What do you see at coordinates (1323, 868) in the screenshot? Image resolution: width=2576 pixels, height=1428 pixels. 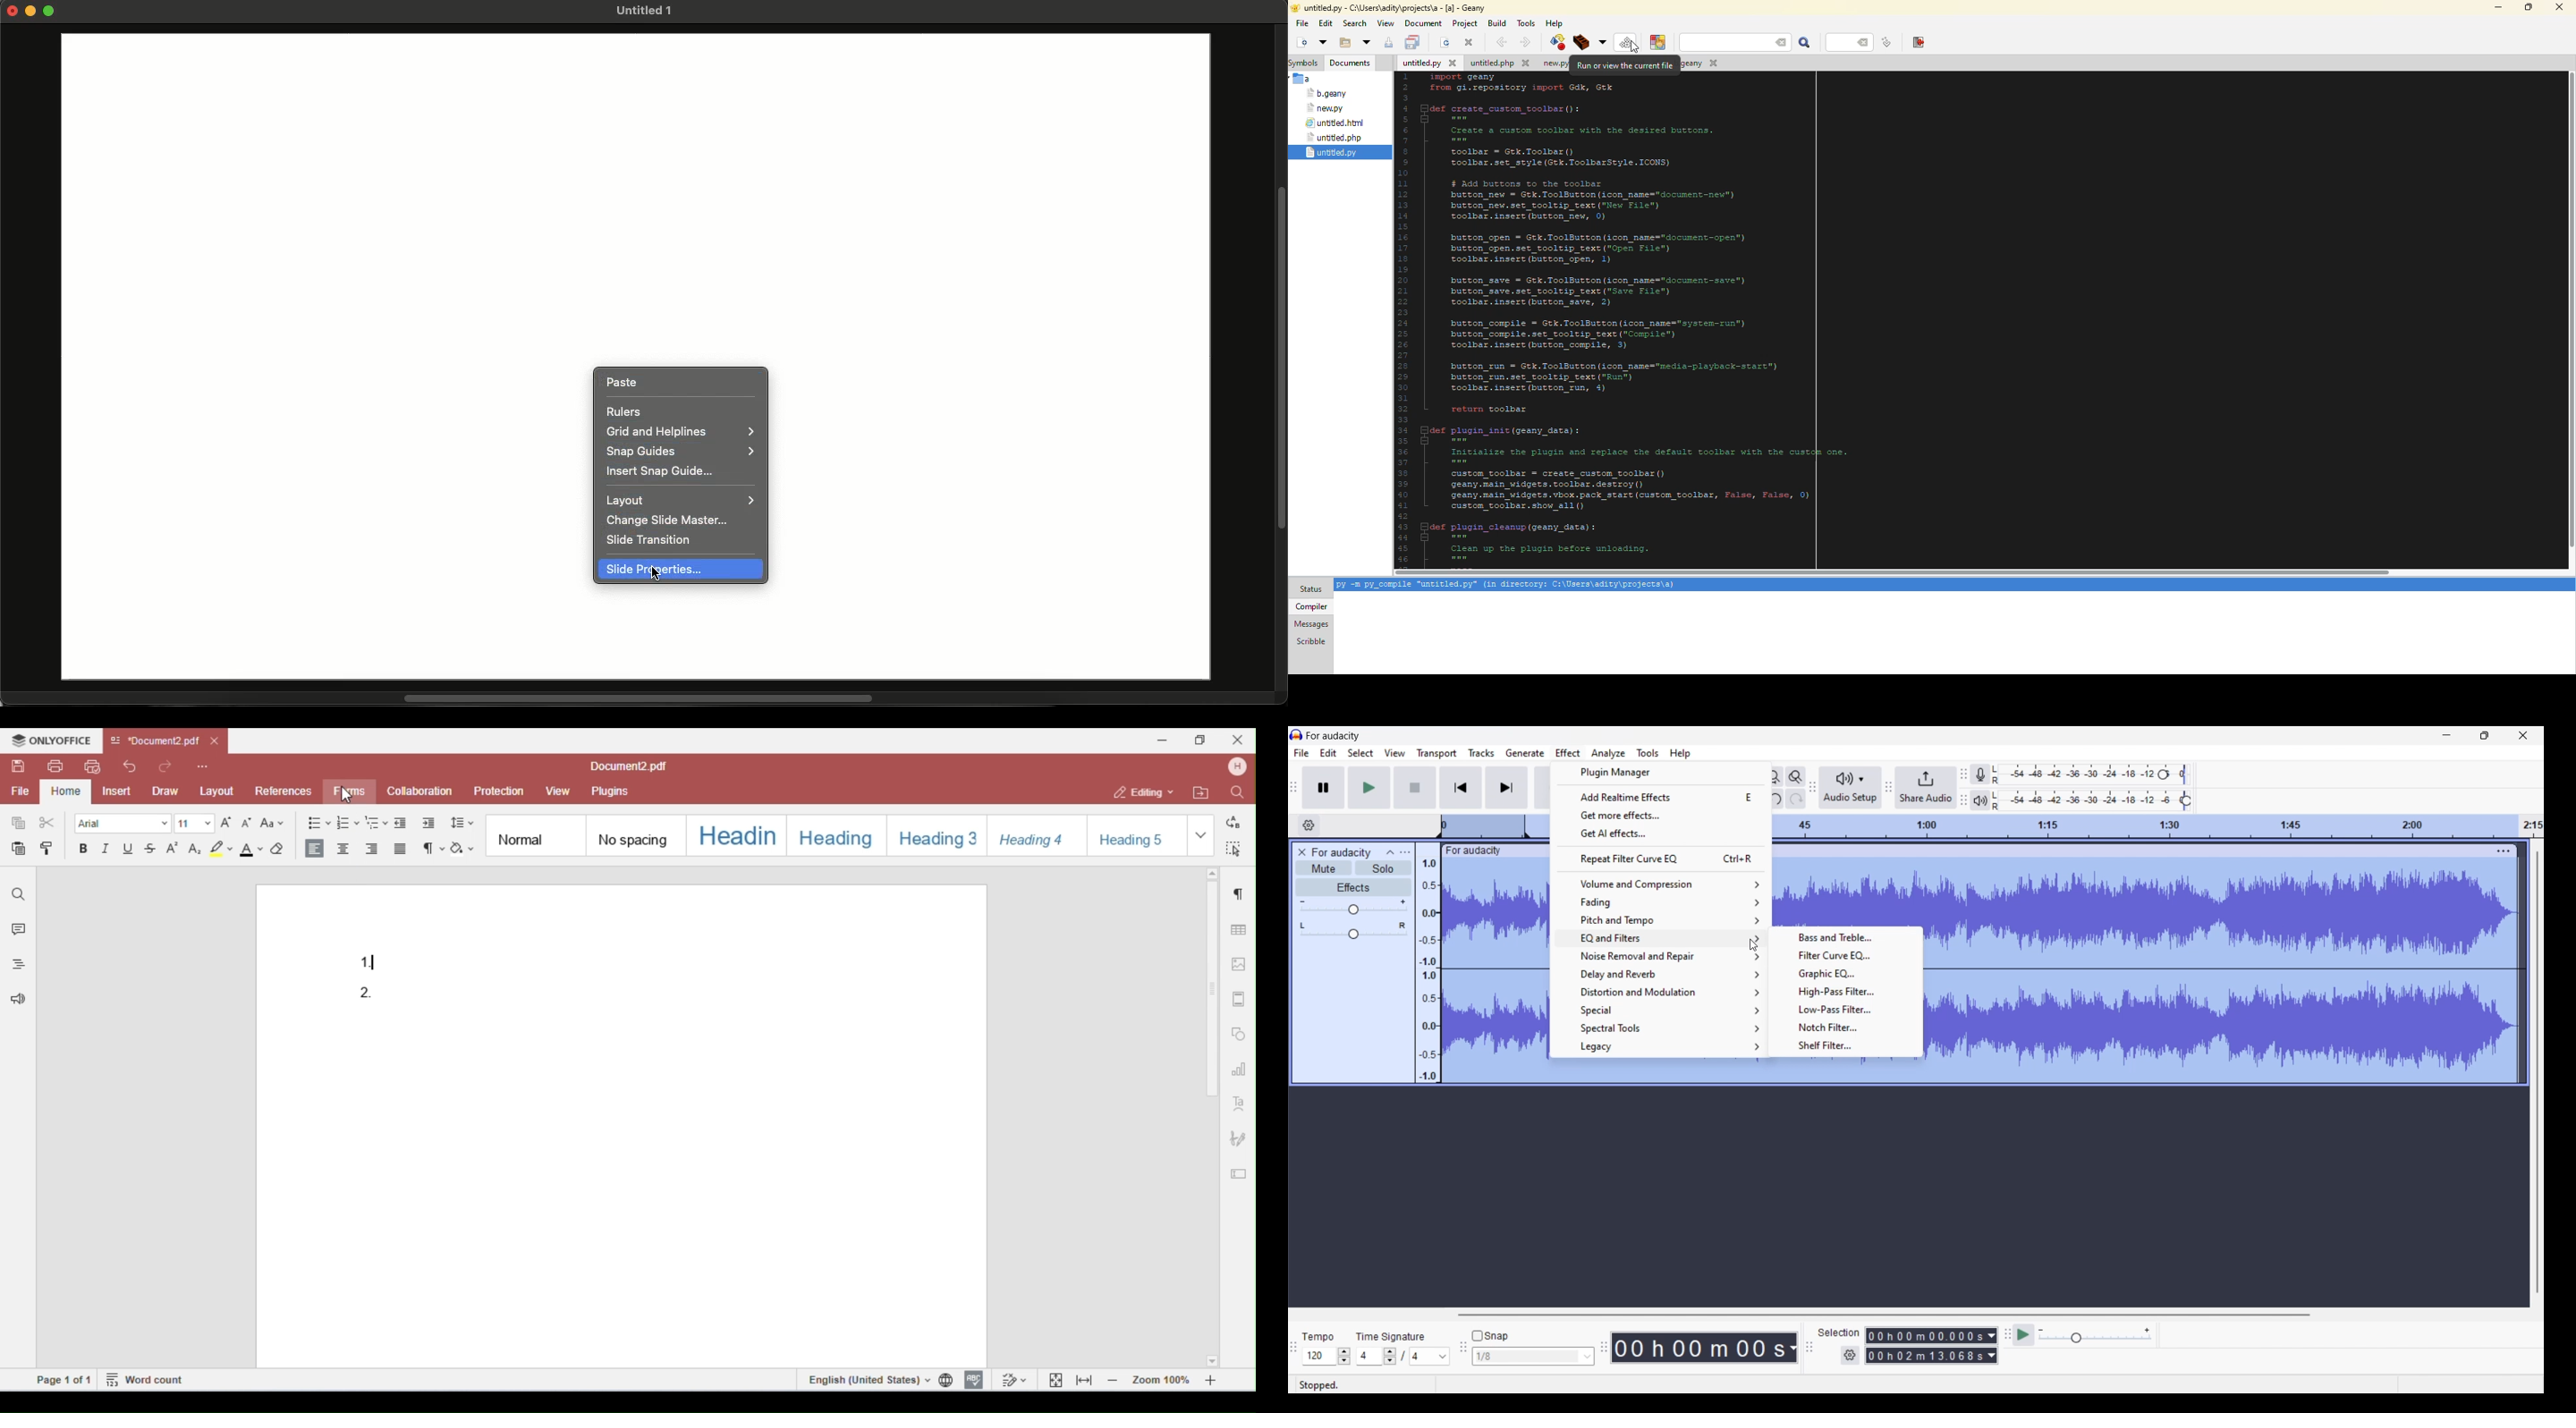 I see `Mute` at bounding box center [1323, 868].